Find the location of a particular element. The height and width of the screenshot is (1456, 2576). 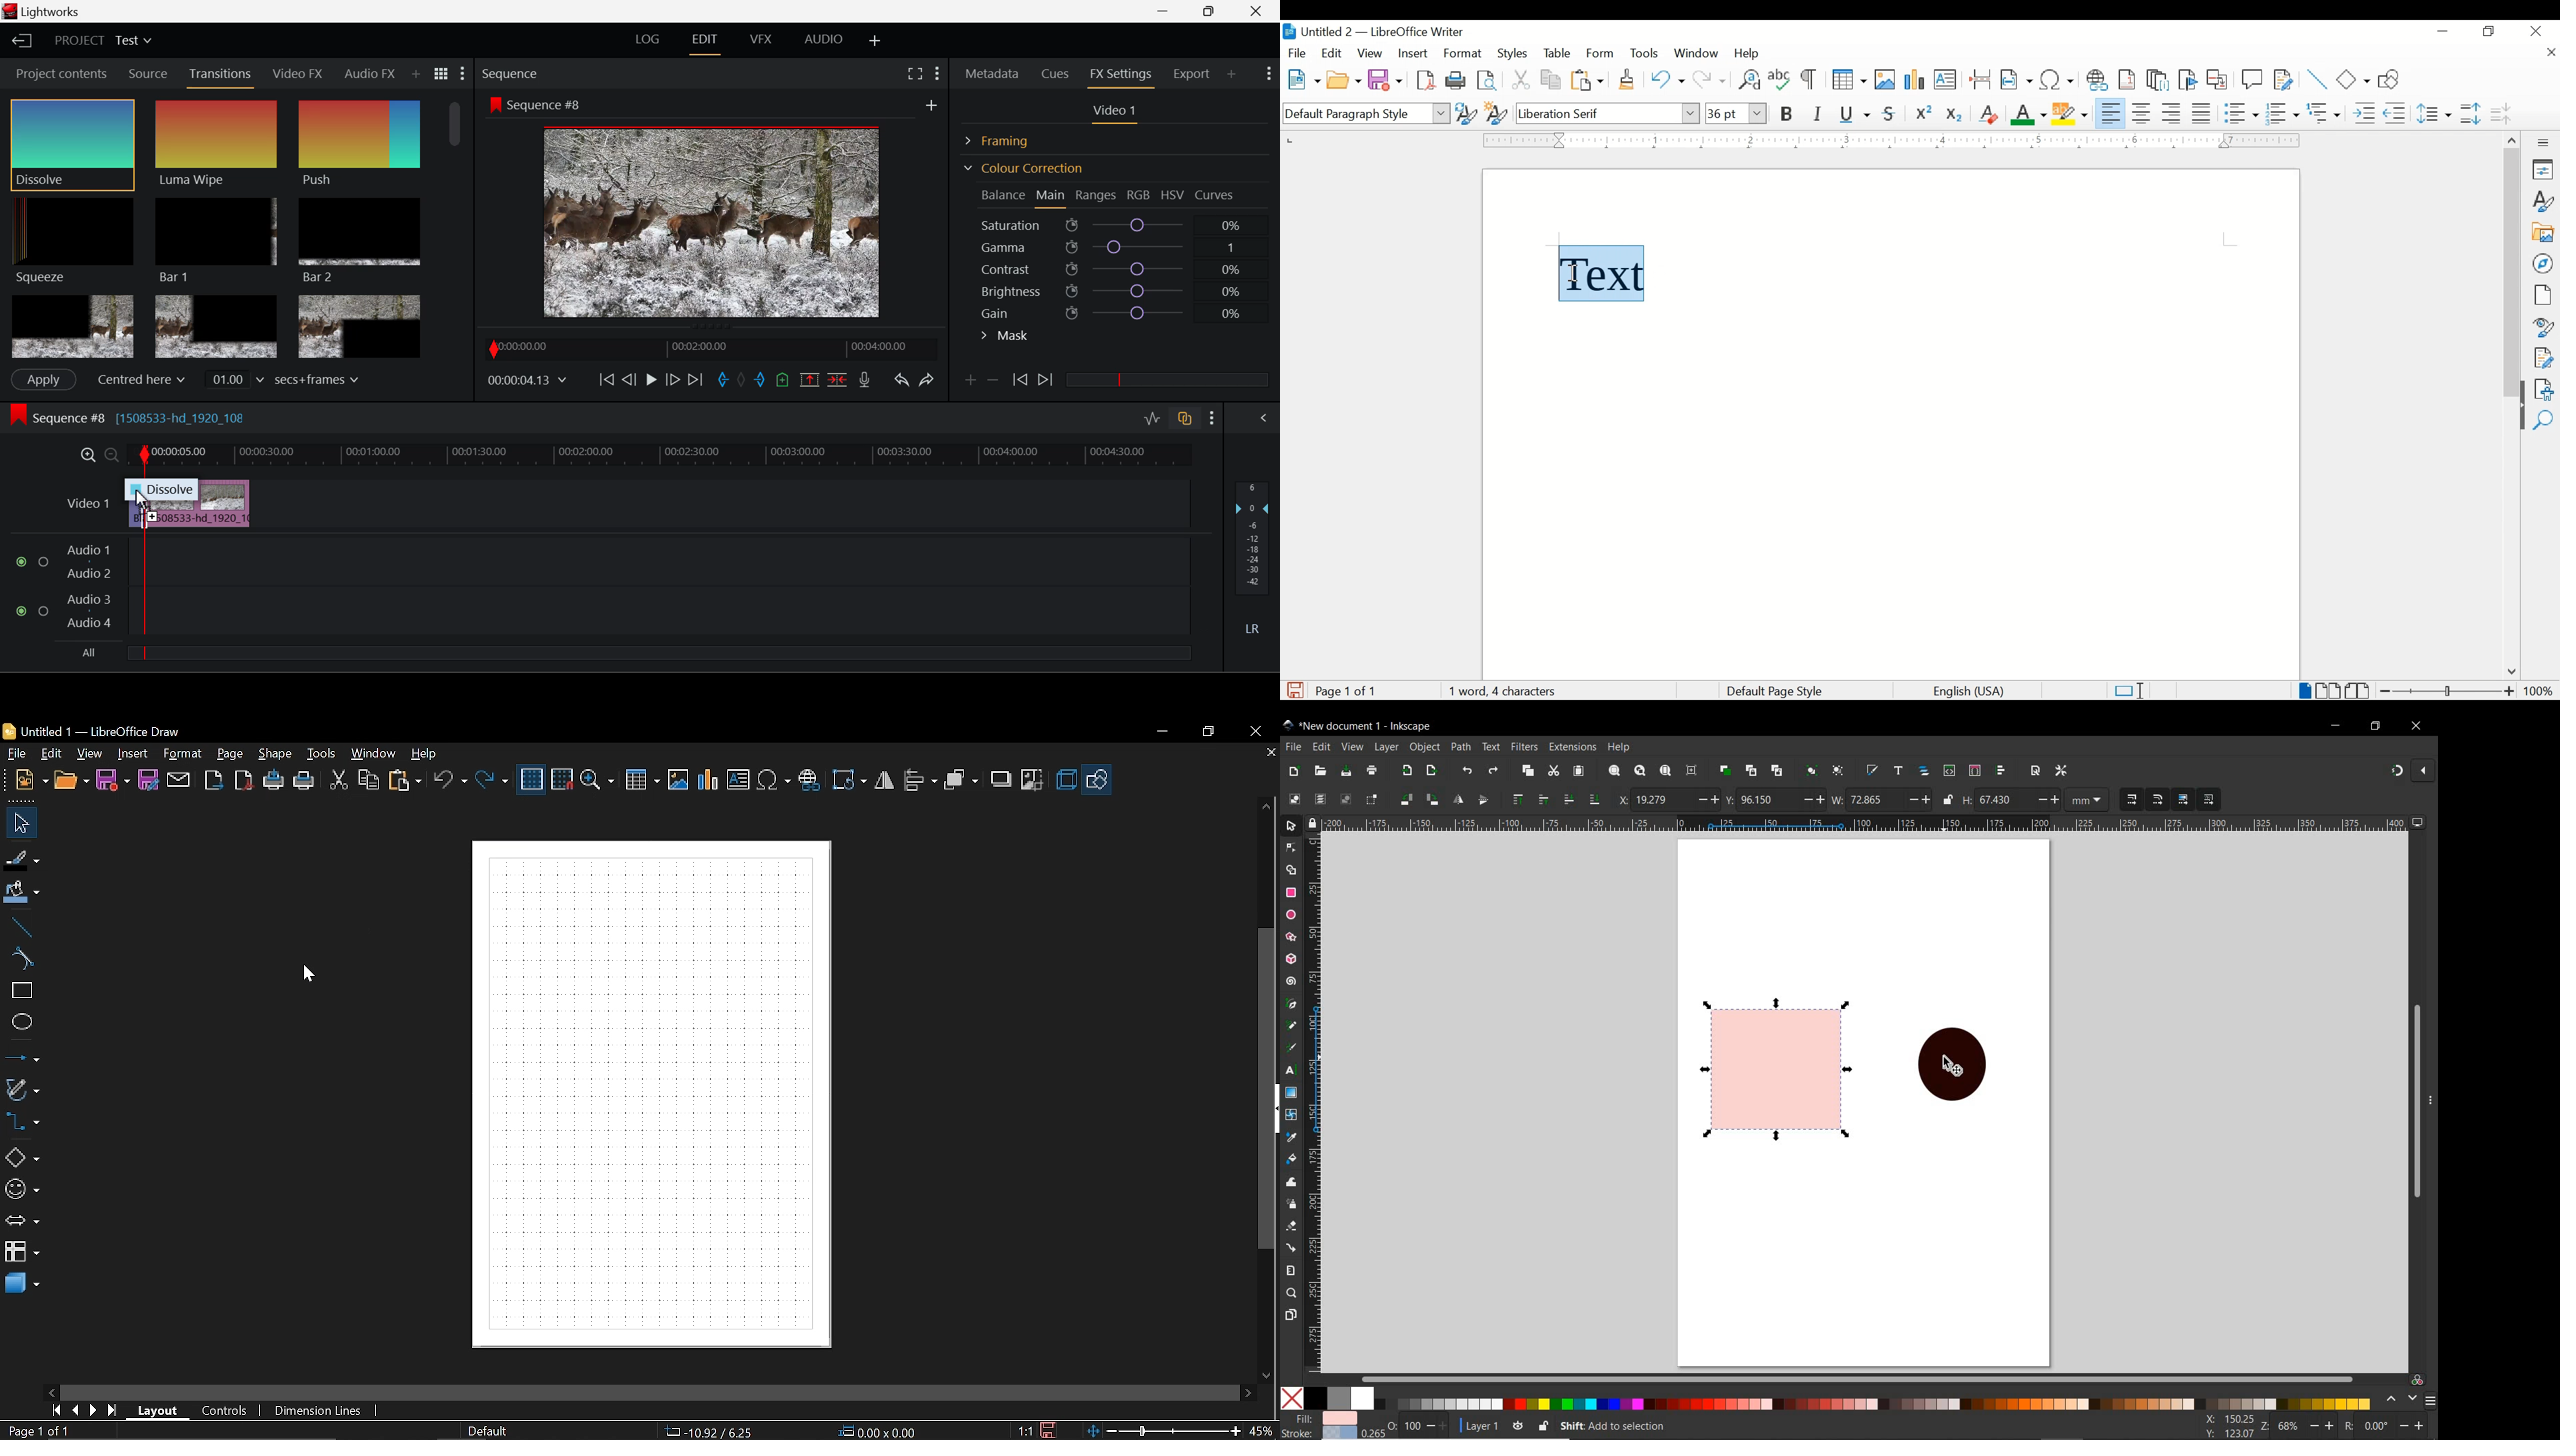

new is located at coordinates (33, 781).